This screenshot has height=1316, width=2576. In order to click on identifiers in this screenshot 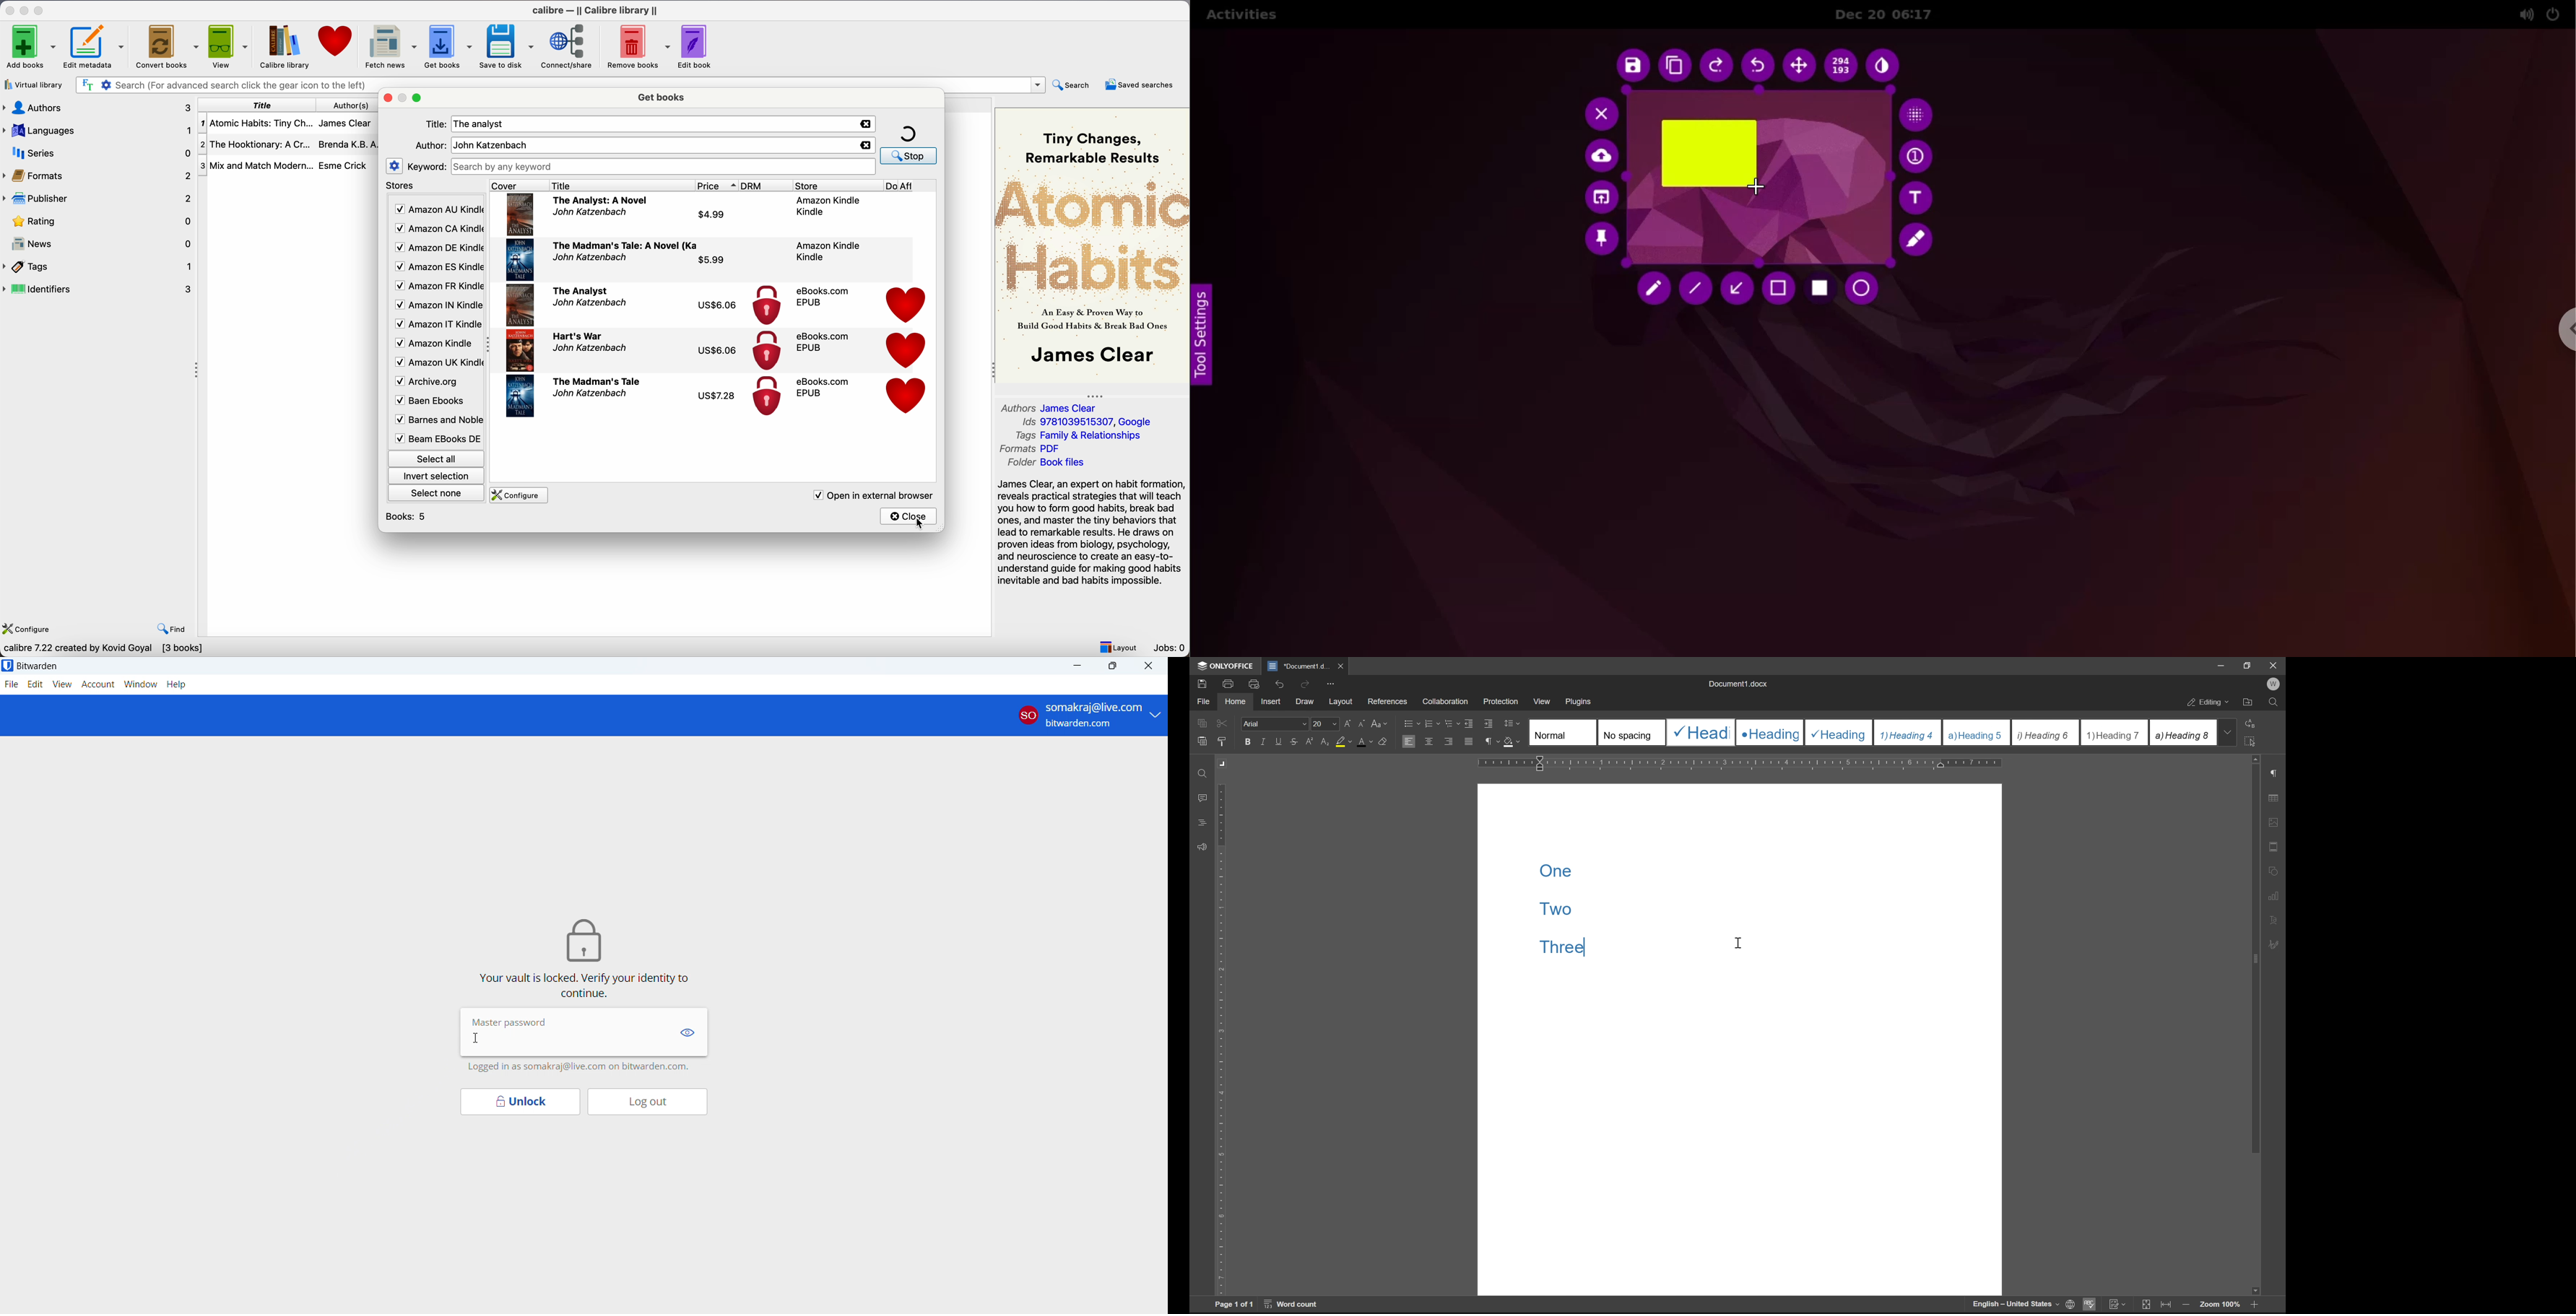, I will do `click(102, 288)`.